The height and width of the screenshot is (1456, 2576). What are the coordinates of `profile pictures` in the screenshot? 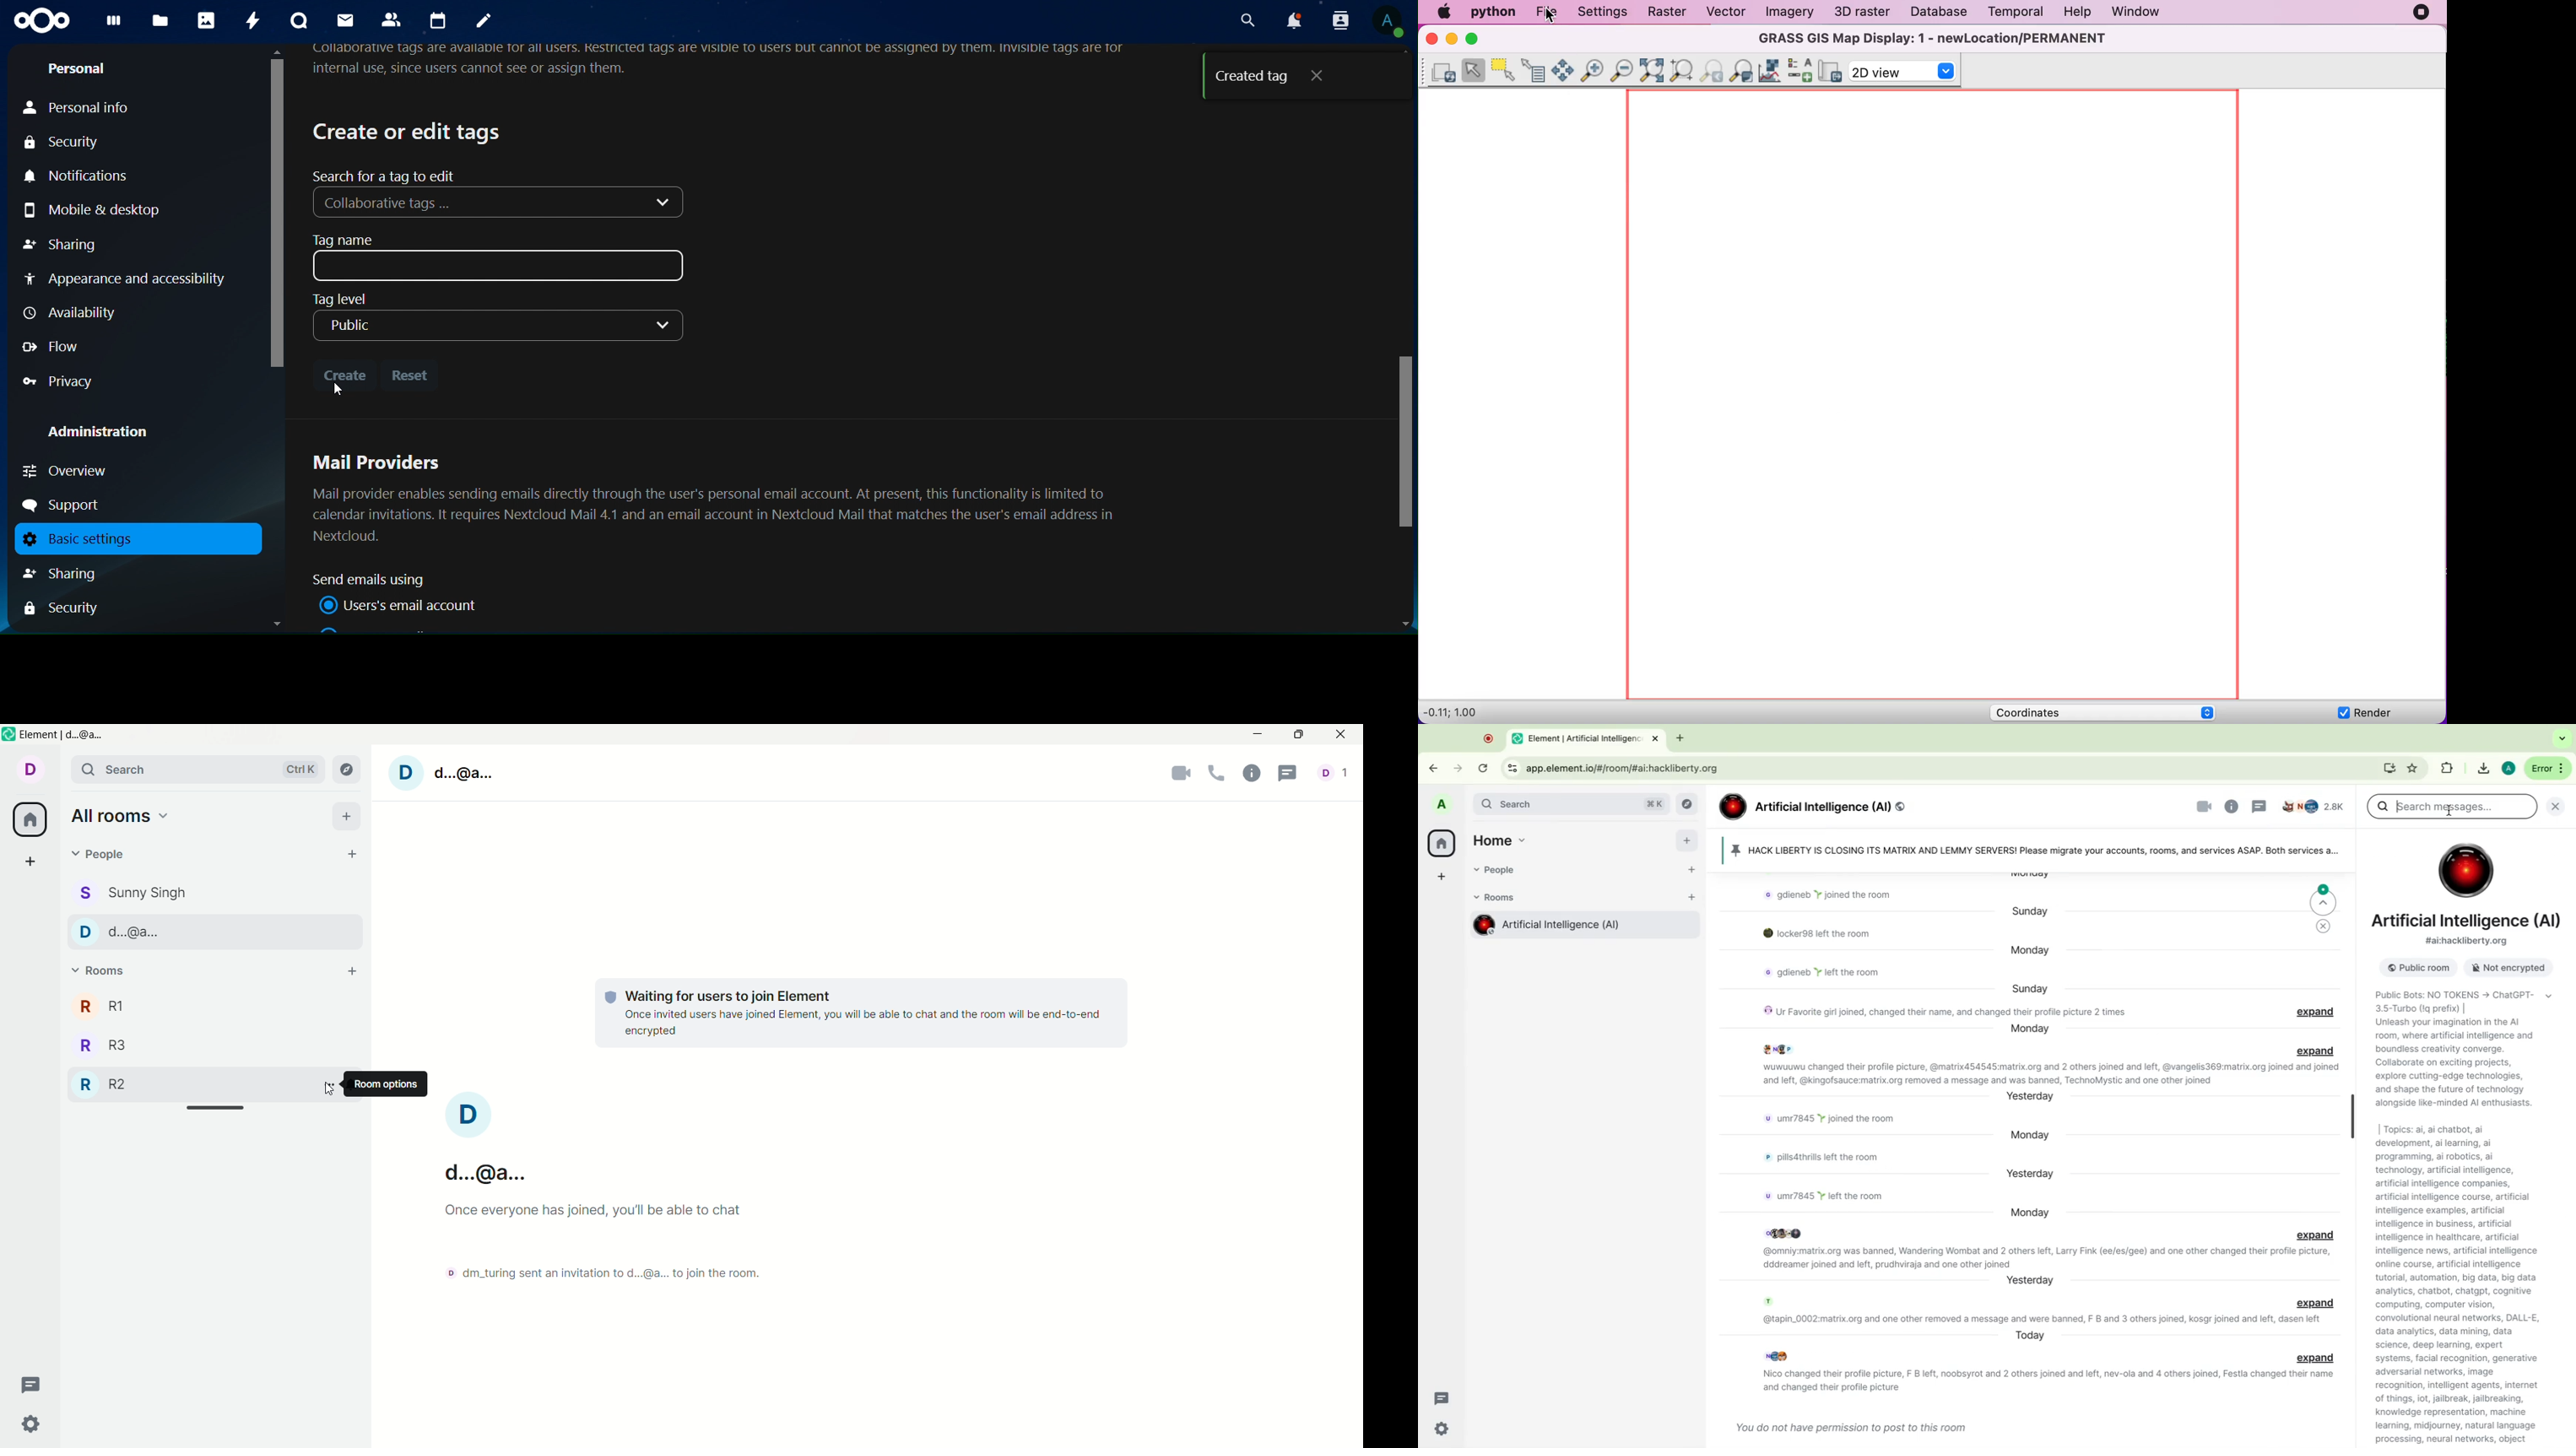 It's located at (1777, 1356).